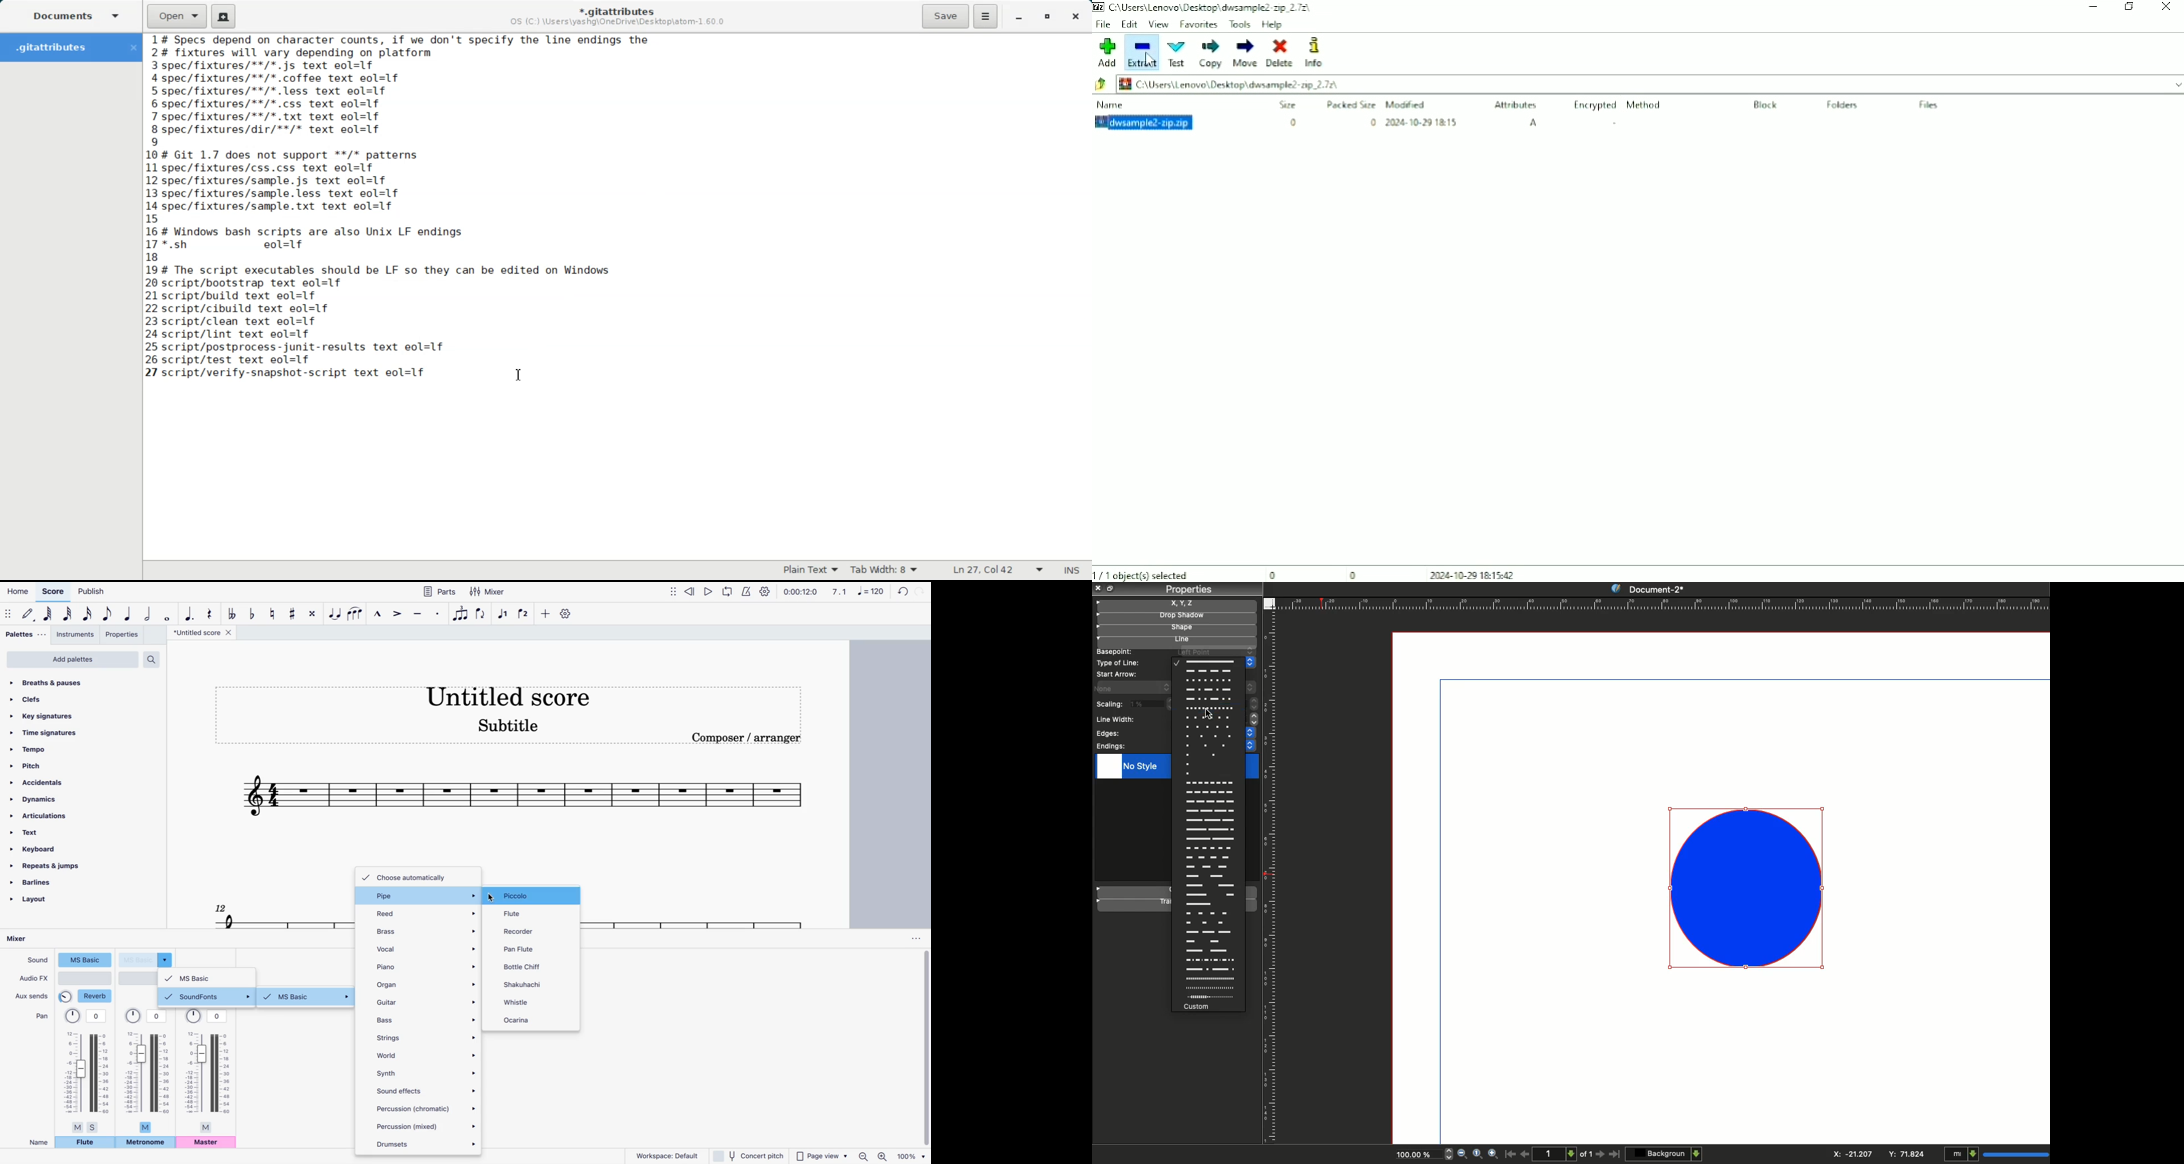 The width and height of the screenshot is (2184, 1176). What do you see at coordinates (1209, 717) in the screenshot?
I see `line option` at bounding box center [1209, 717].